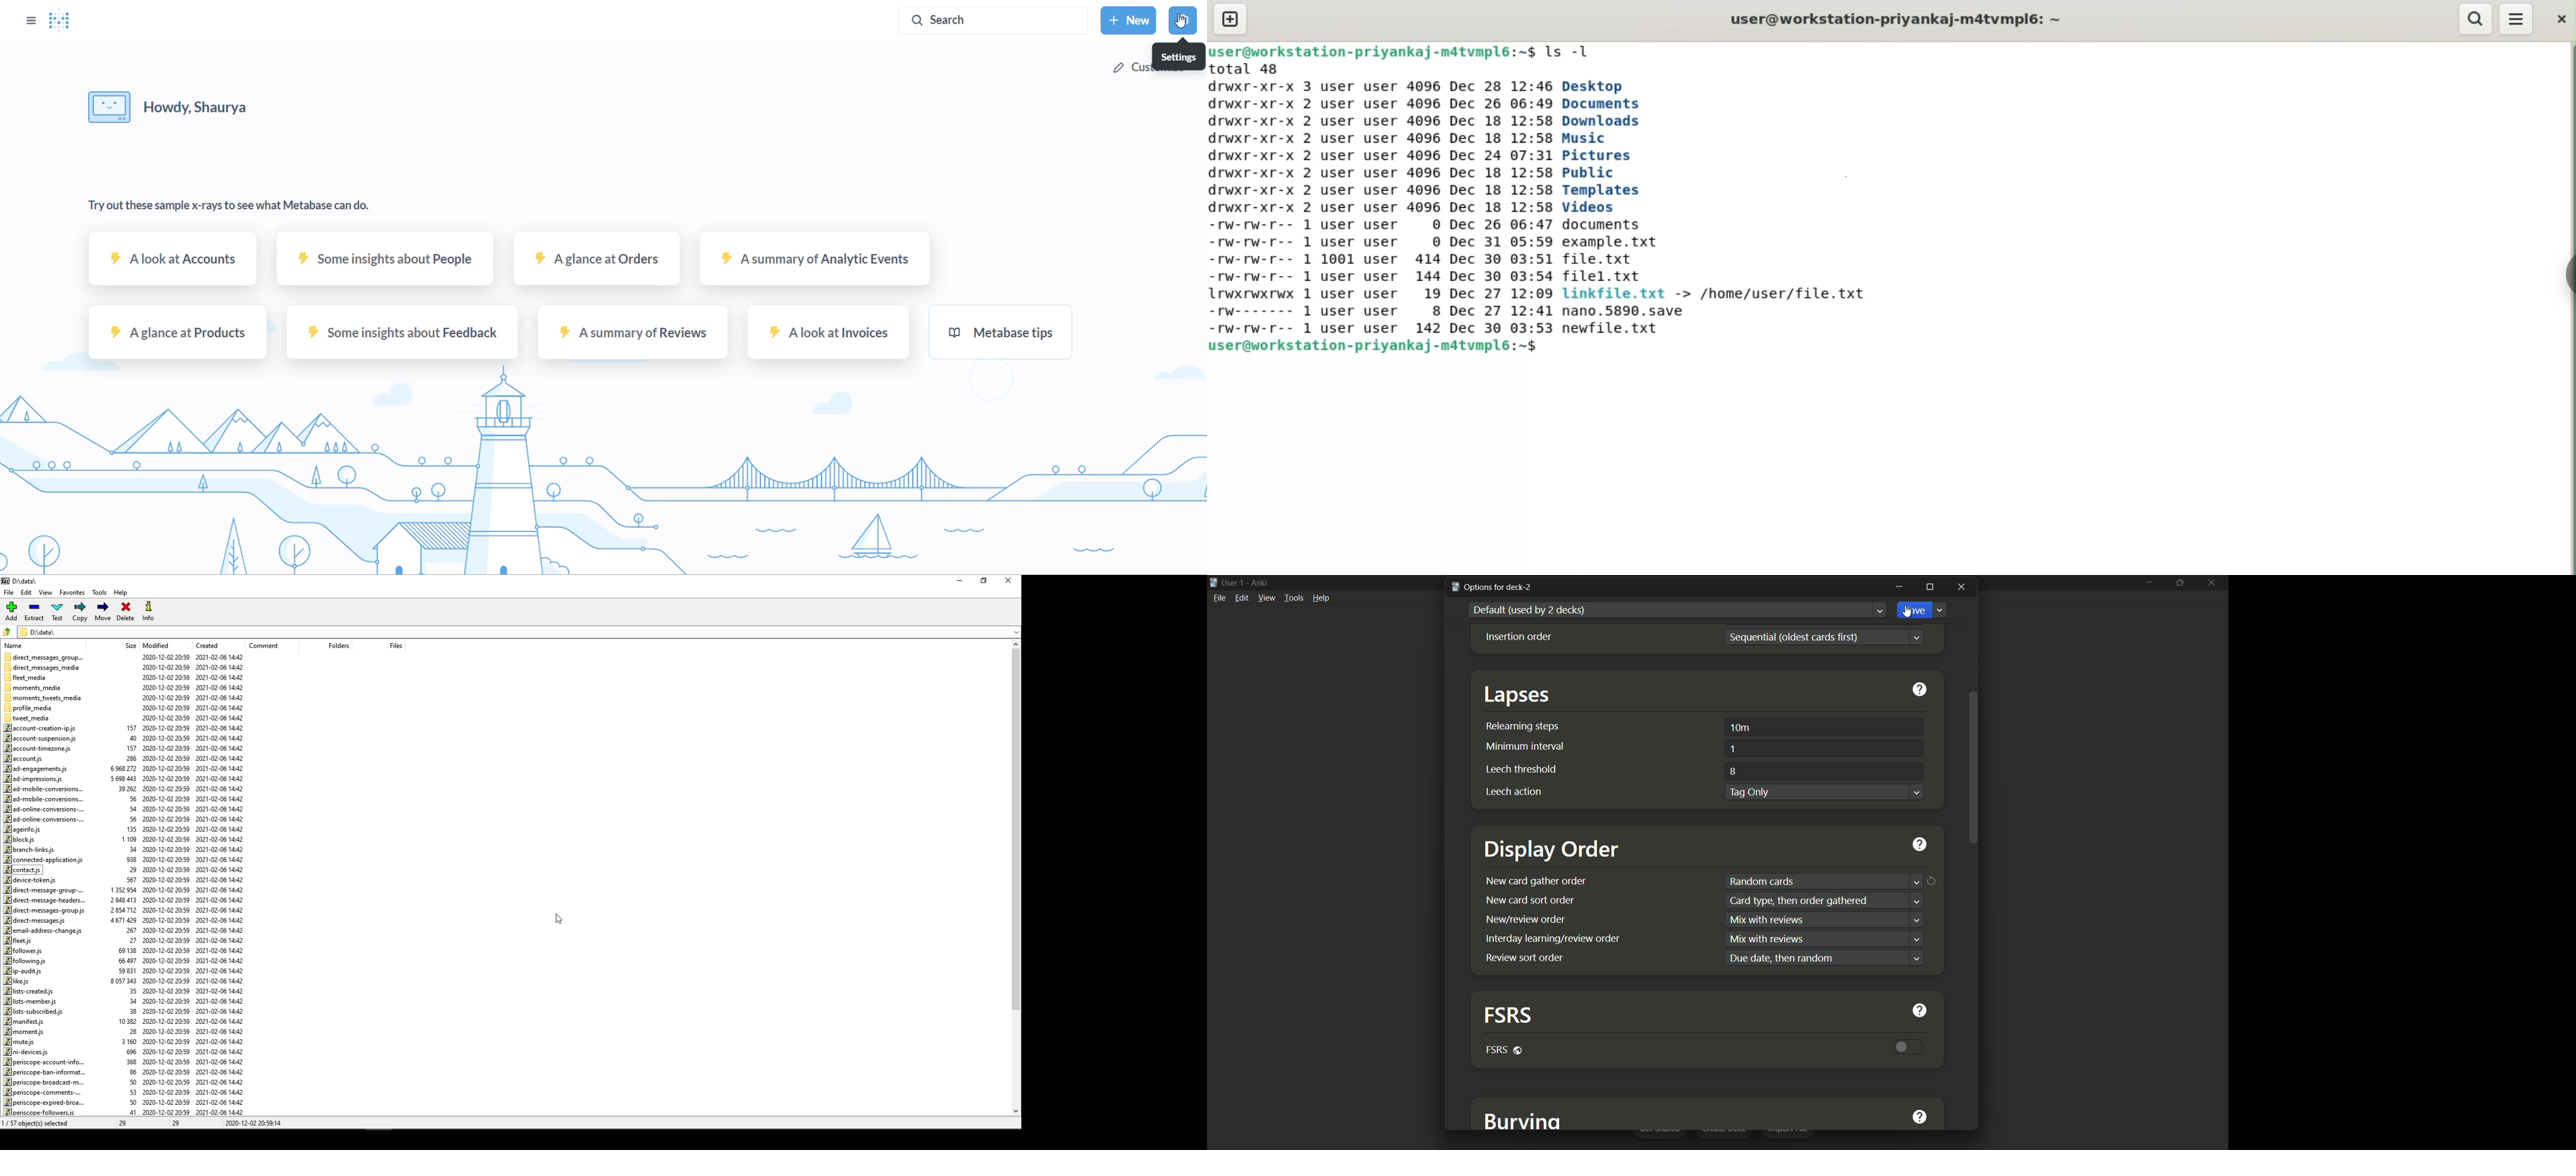 The width and height of the screenshot is (2576, 1176). Describe the element at coordinates (1185, 21) in the screenshot. I see `SETTINGS` at that location.